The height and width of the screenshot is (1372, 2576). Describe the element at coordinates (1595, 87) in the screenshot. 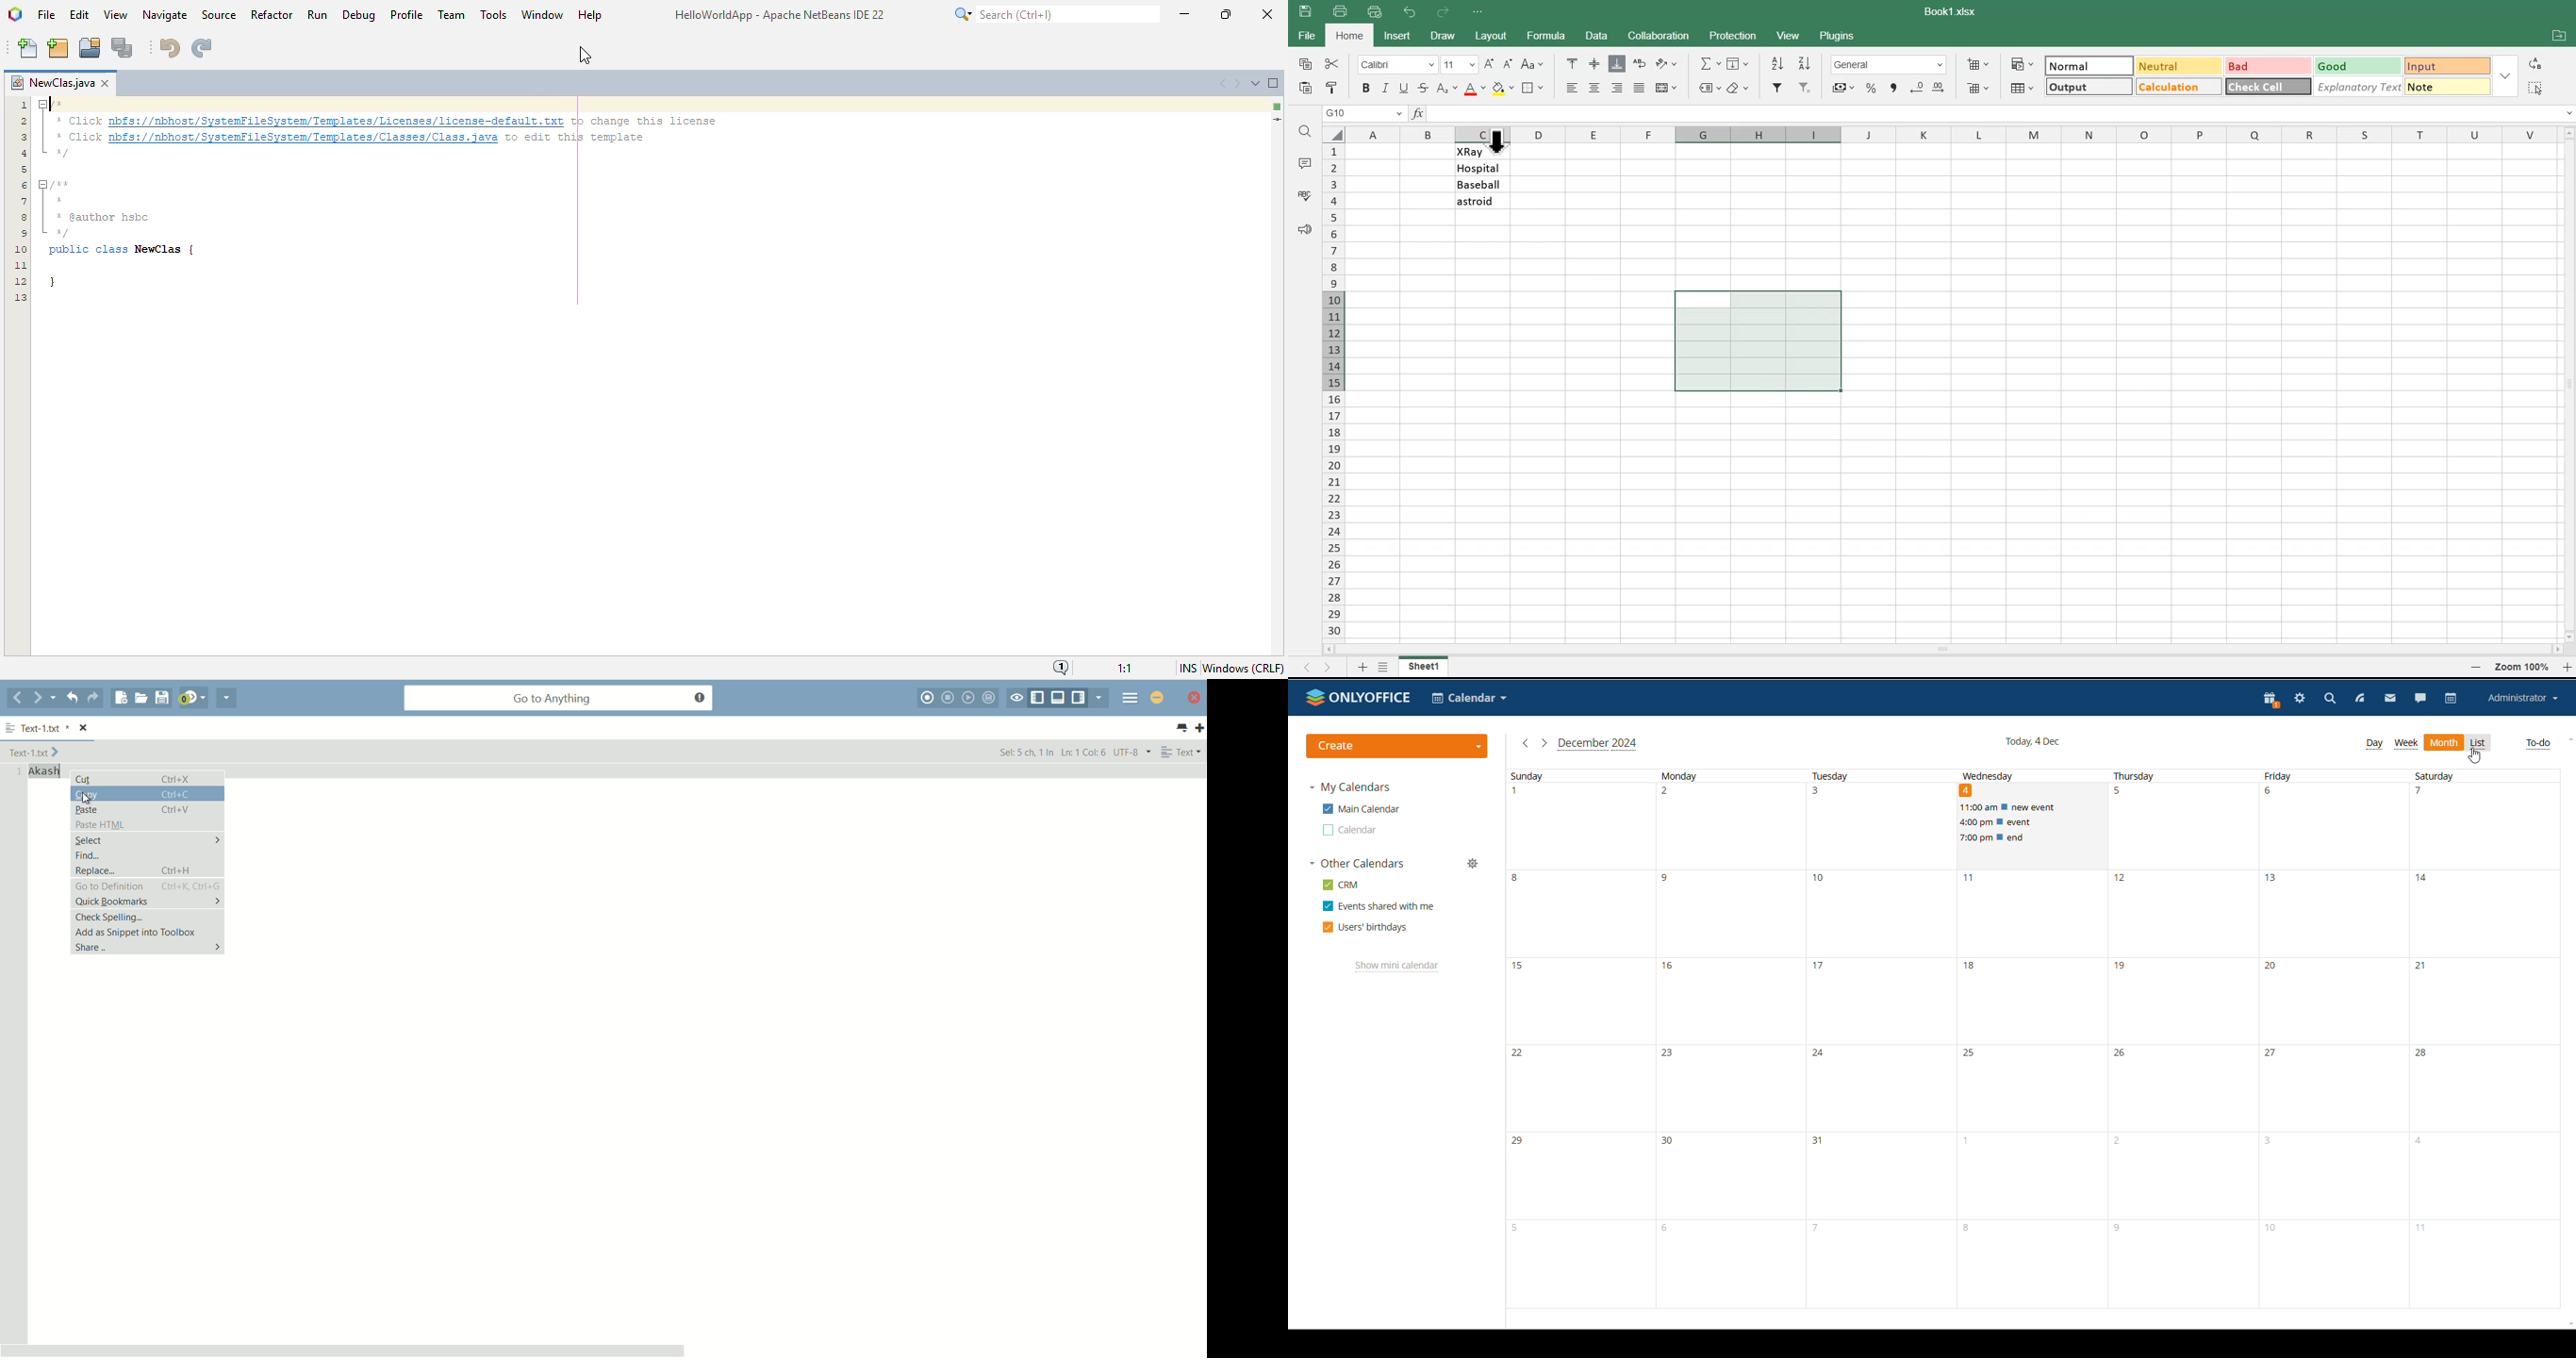

I see `Align Center` at that location.